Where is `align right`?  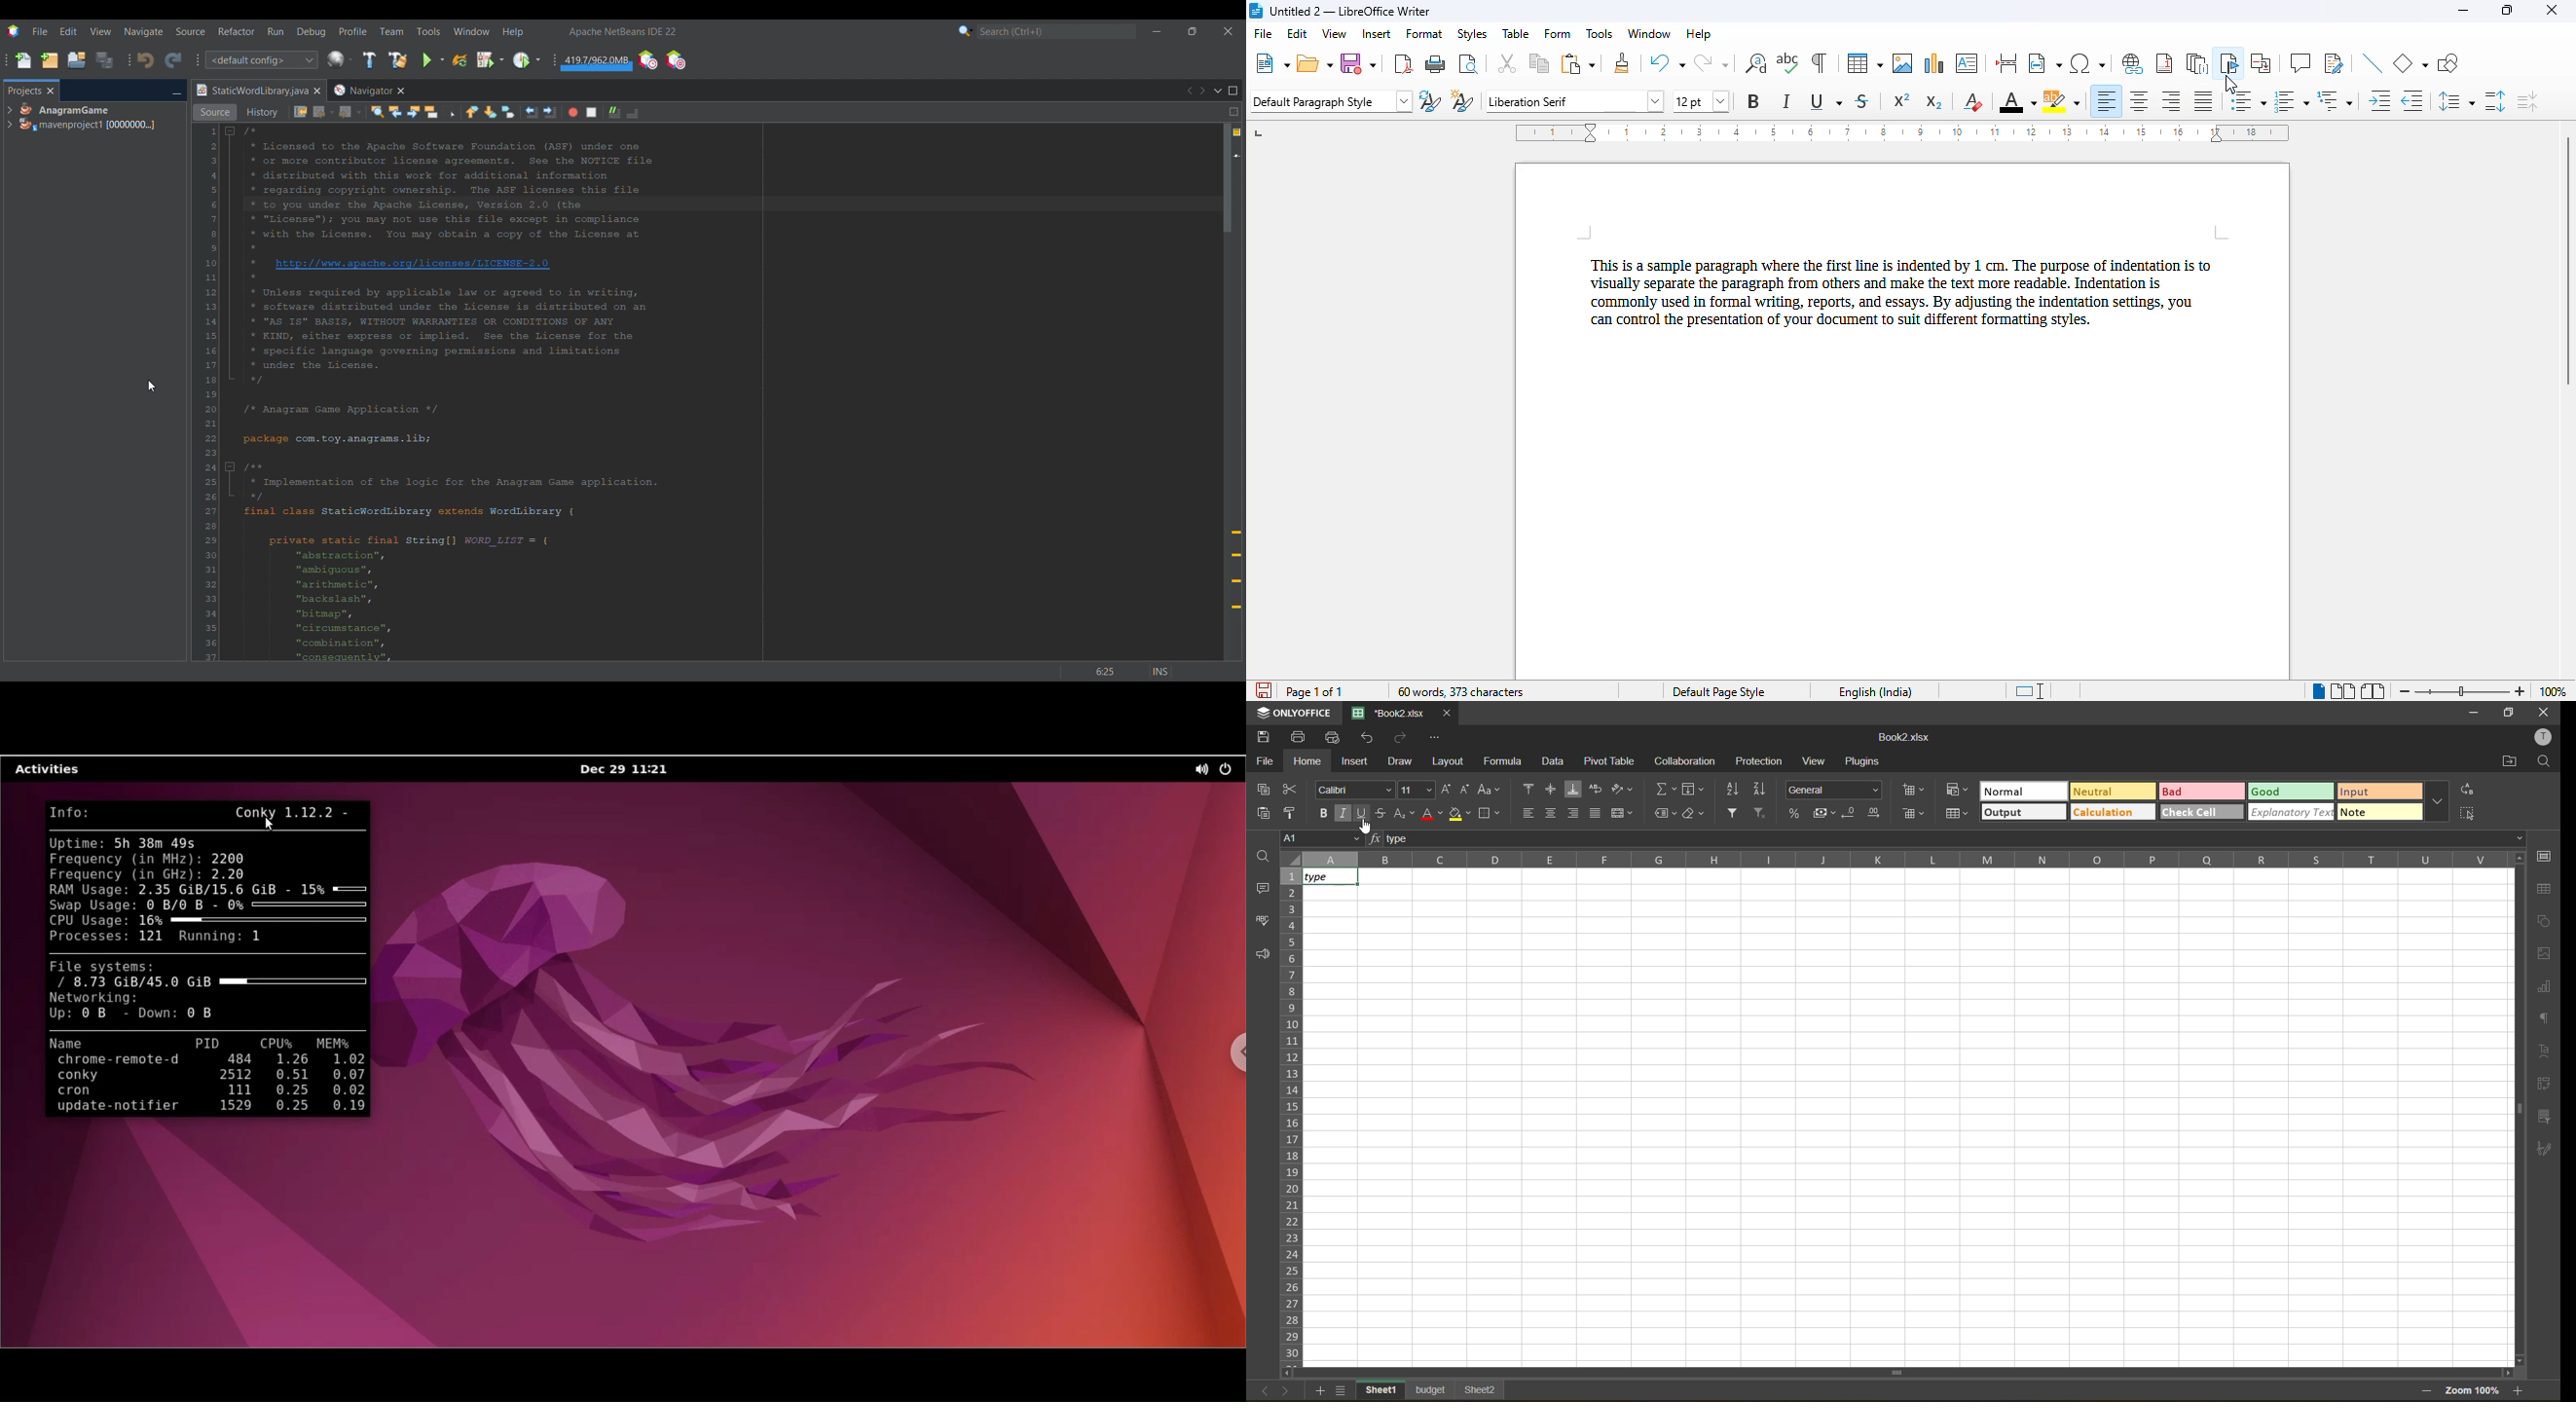 align right is located at coordinates (1573, 815).